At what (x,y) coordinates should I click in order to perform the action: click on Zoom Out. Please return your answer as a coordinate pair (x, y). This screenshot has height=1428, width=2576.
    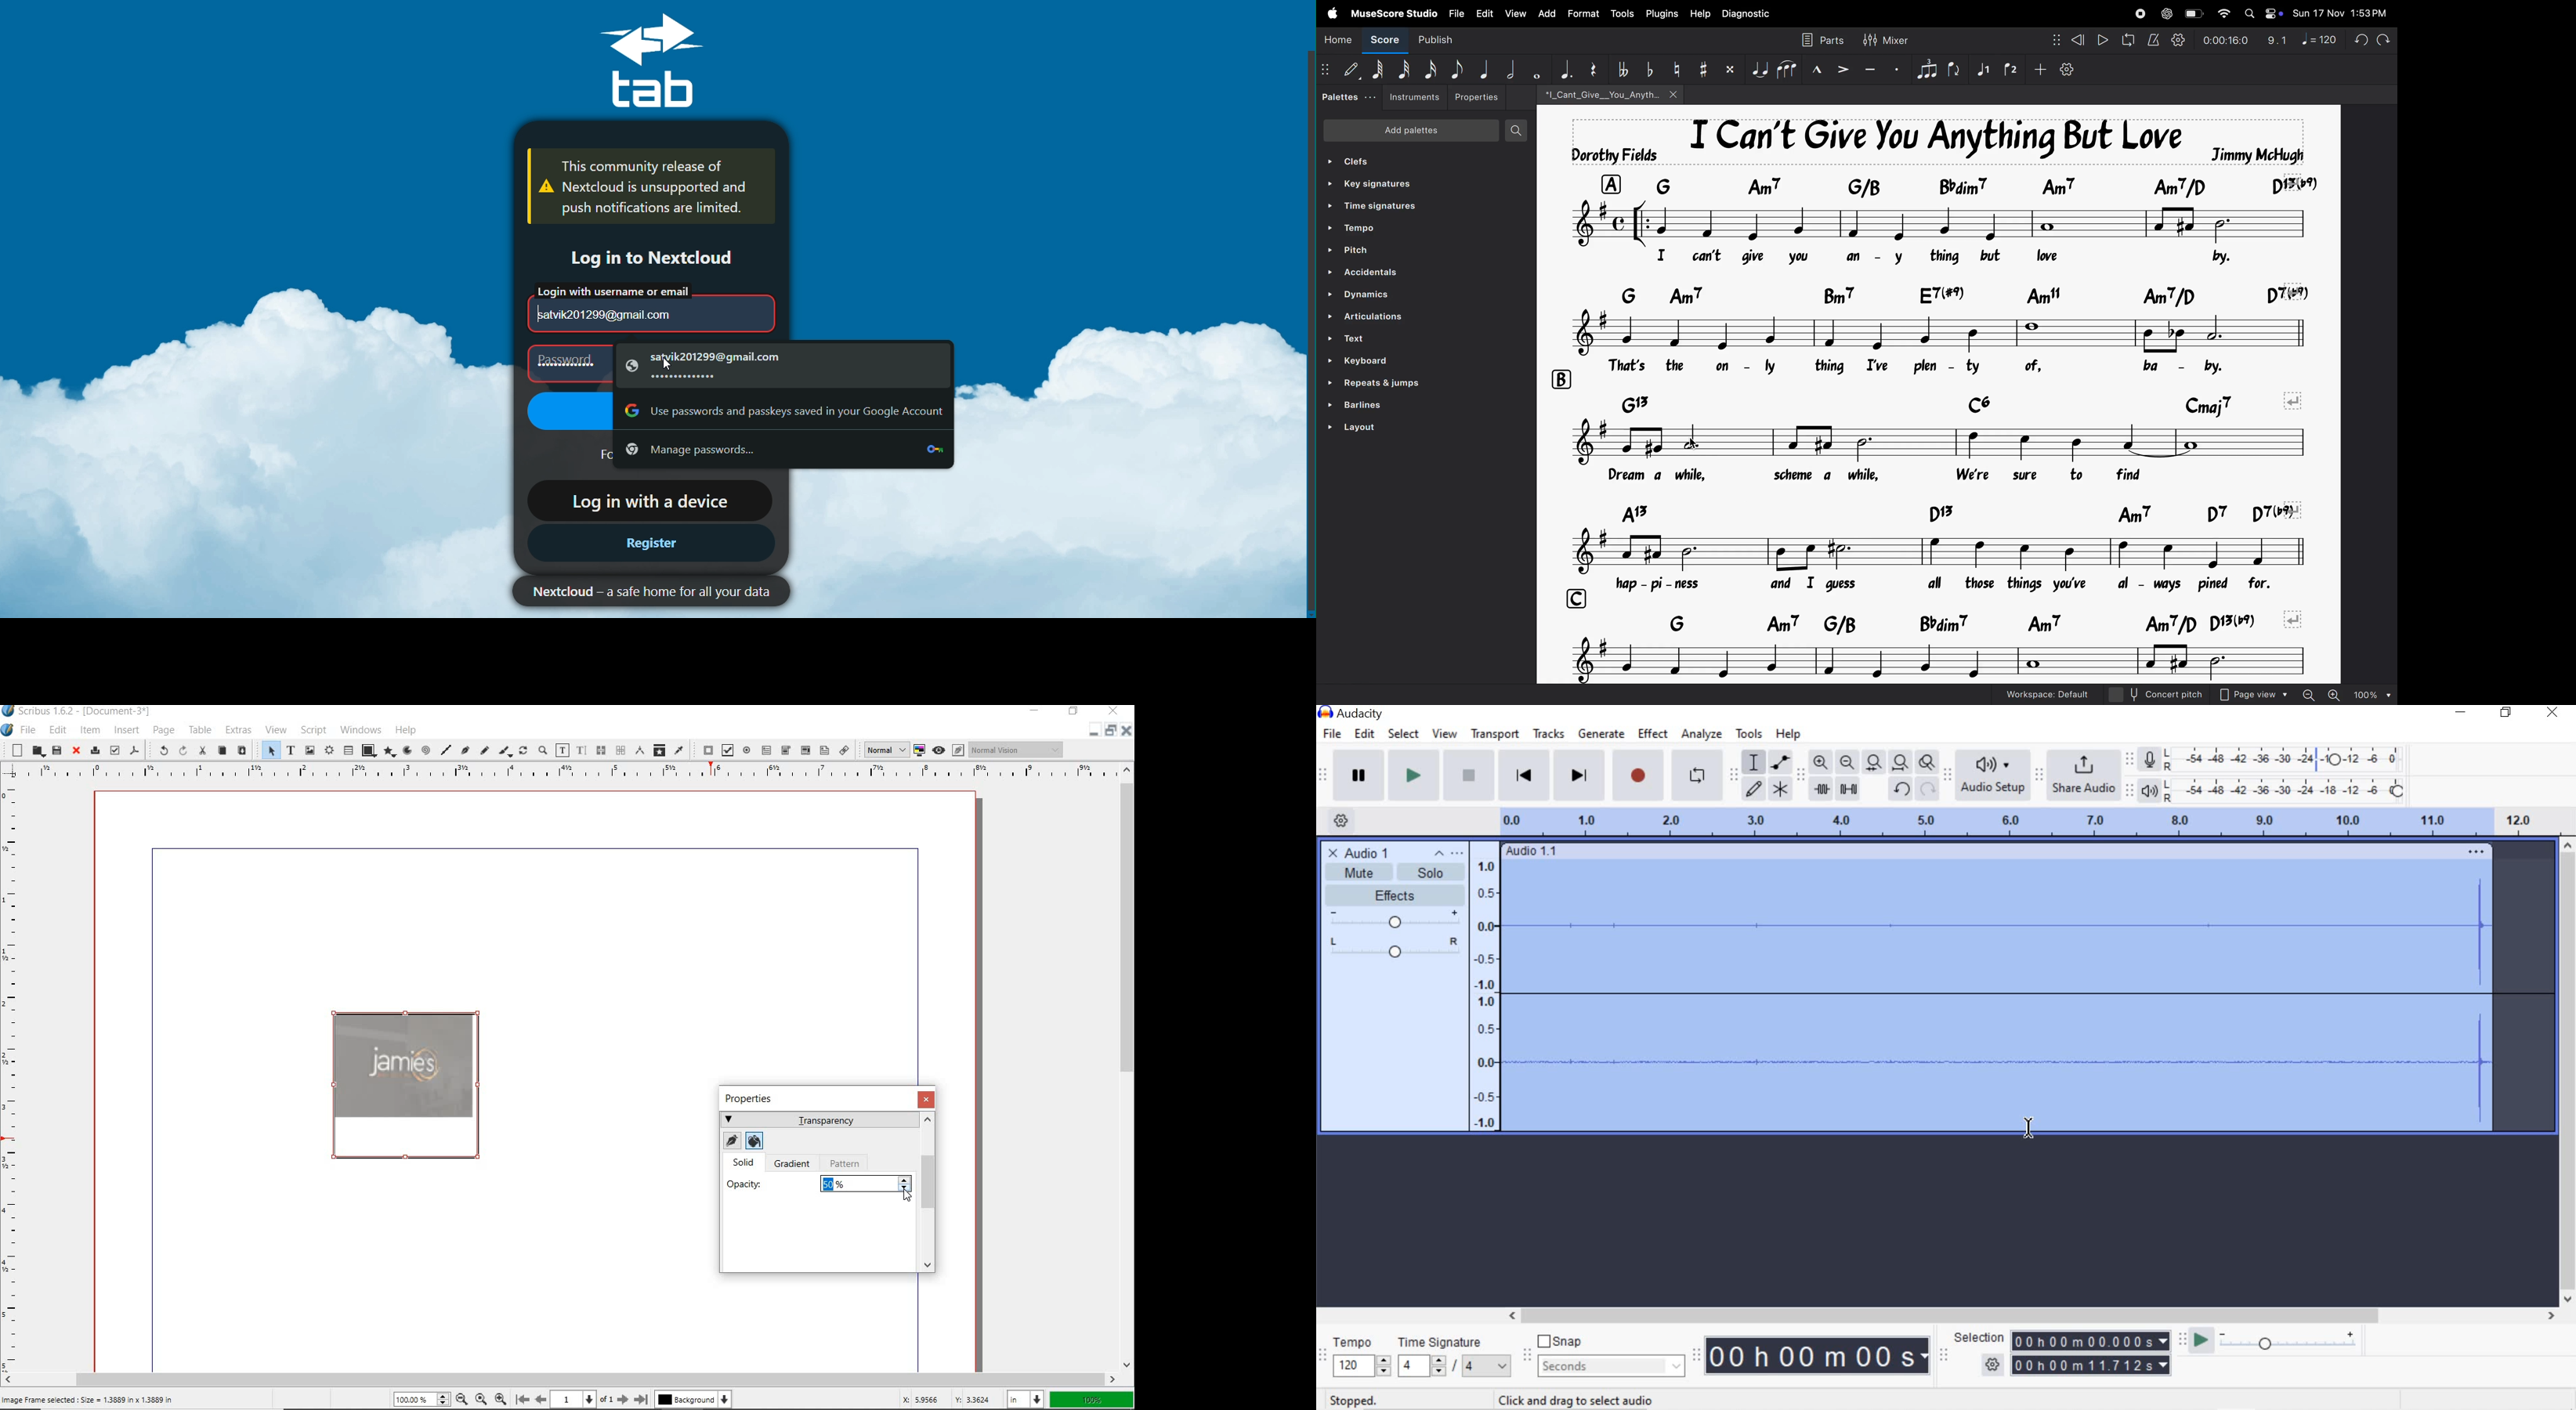
    Looking at the image, I should click on (1849, 763).